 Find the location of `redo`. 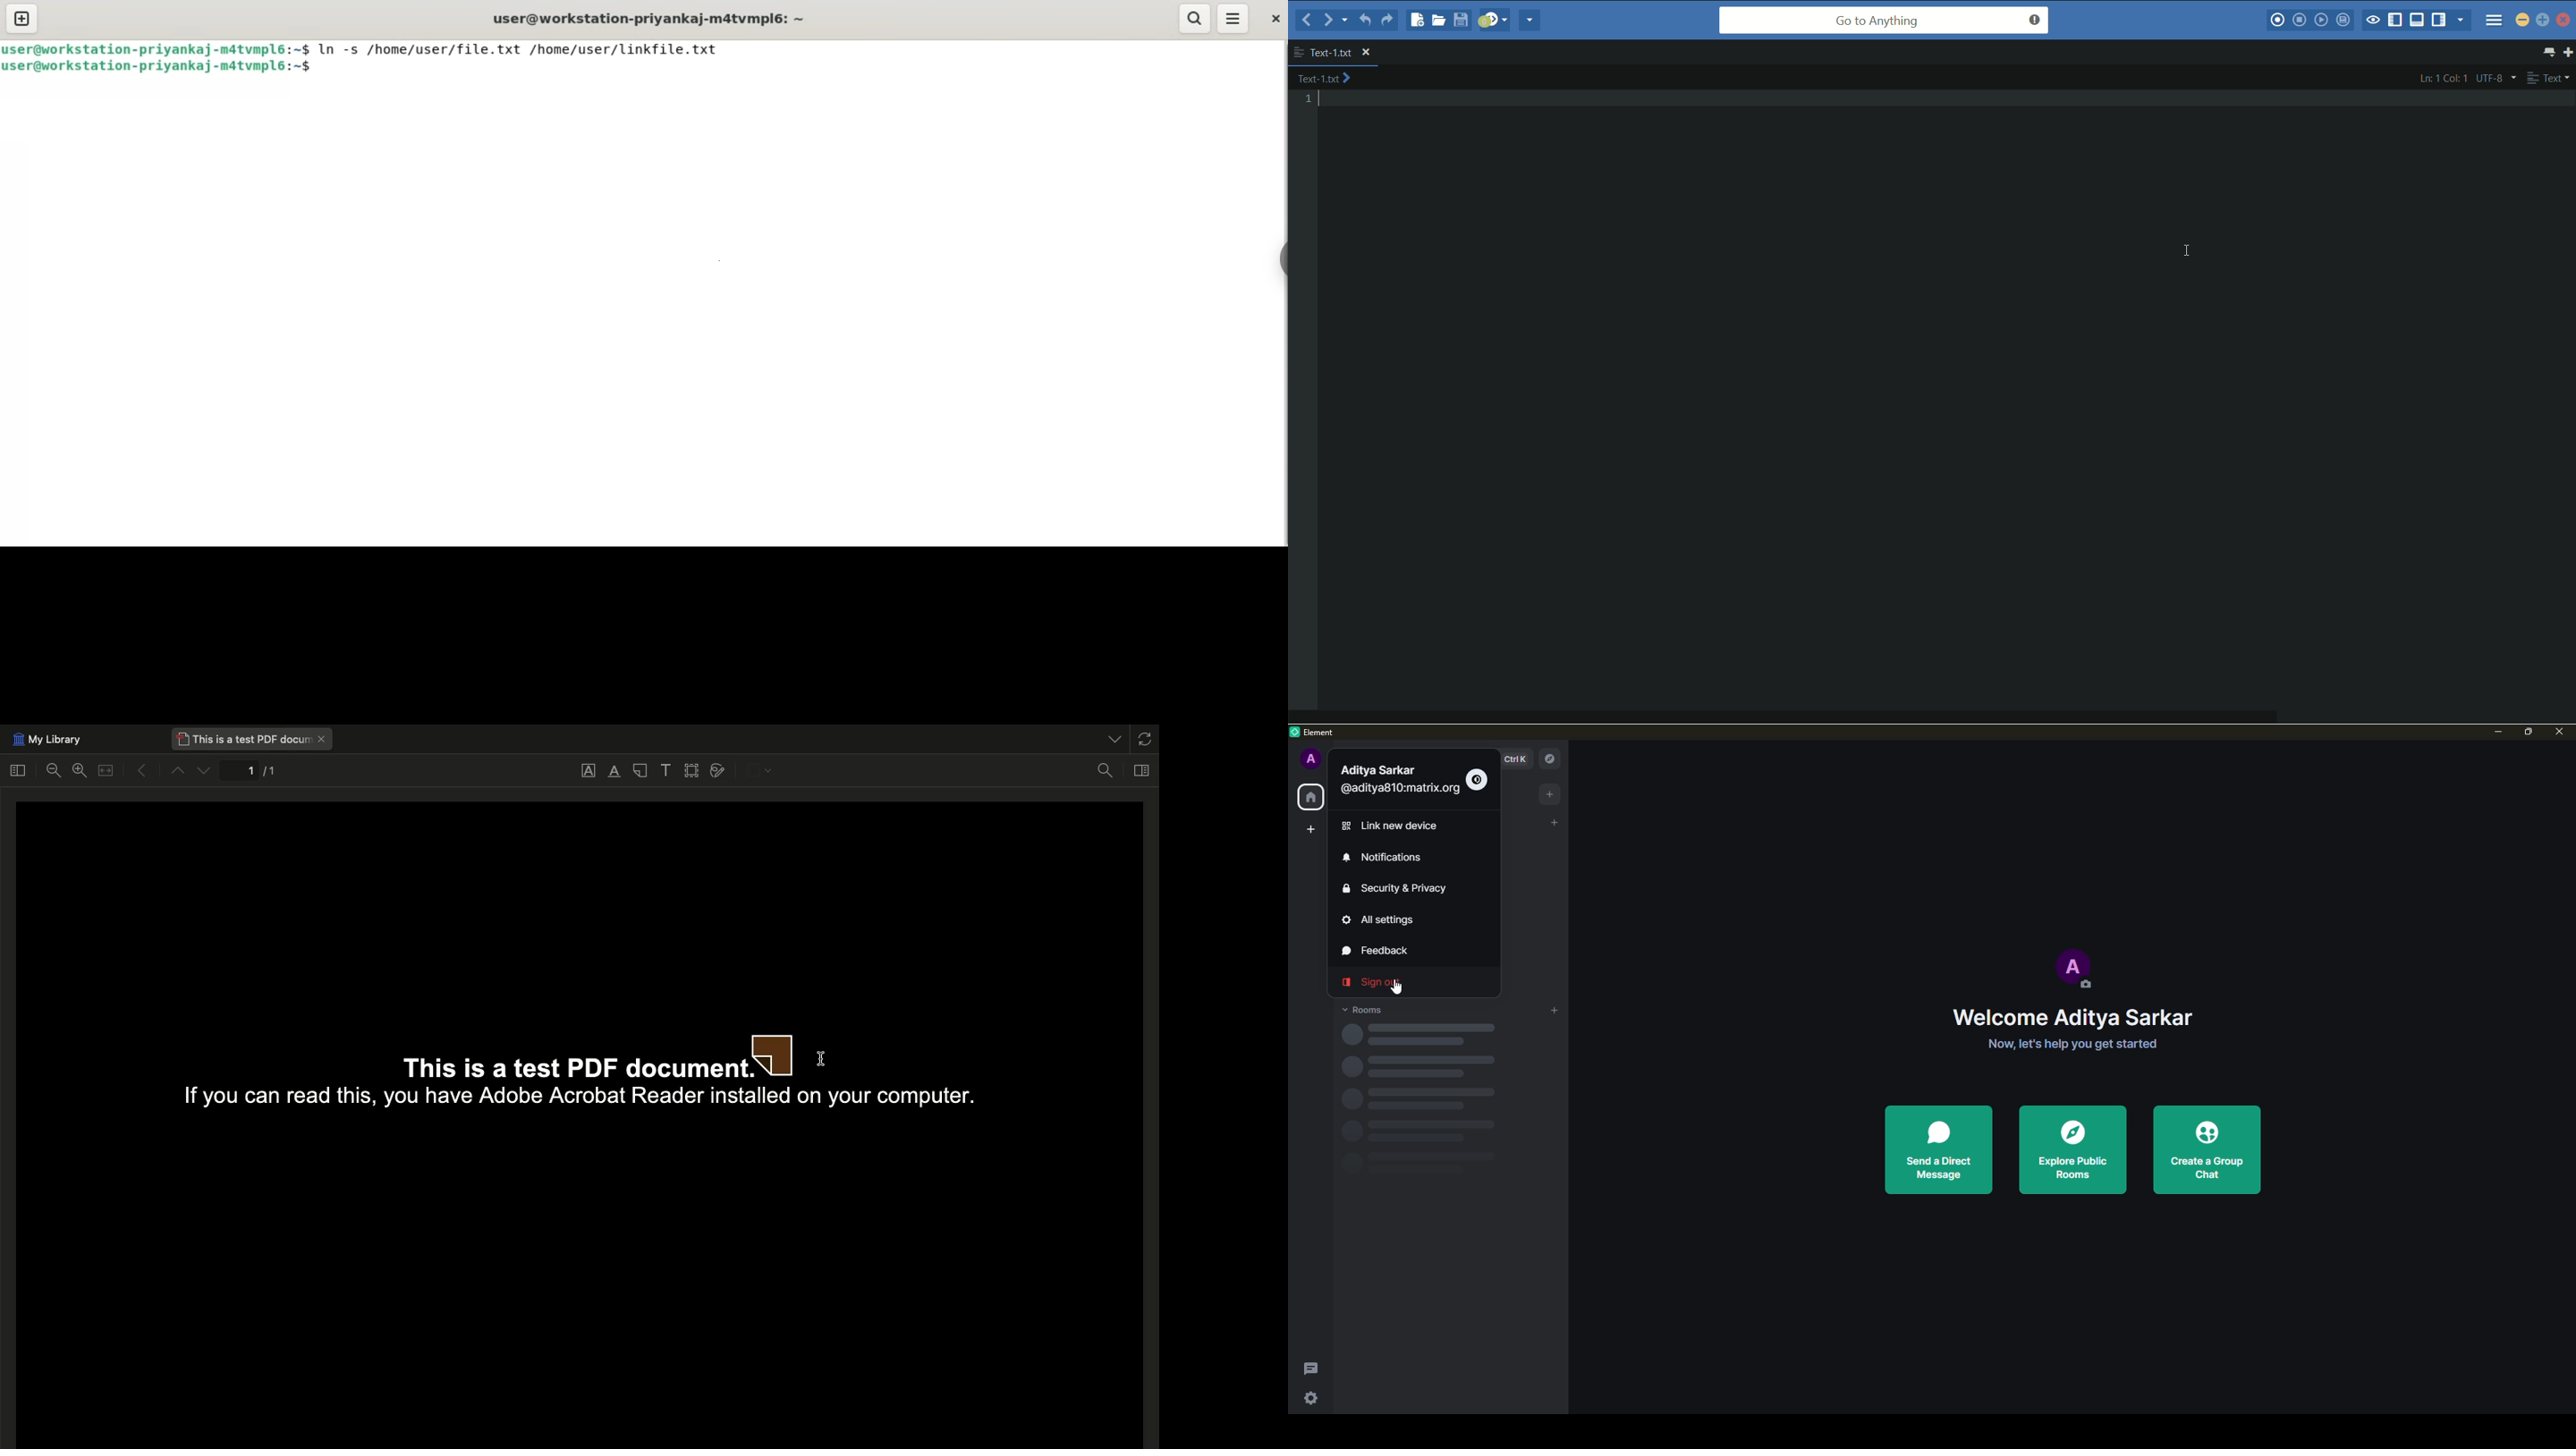

redo is located at coordinates (1388, 21).